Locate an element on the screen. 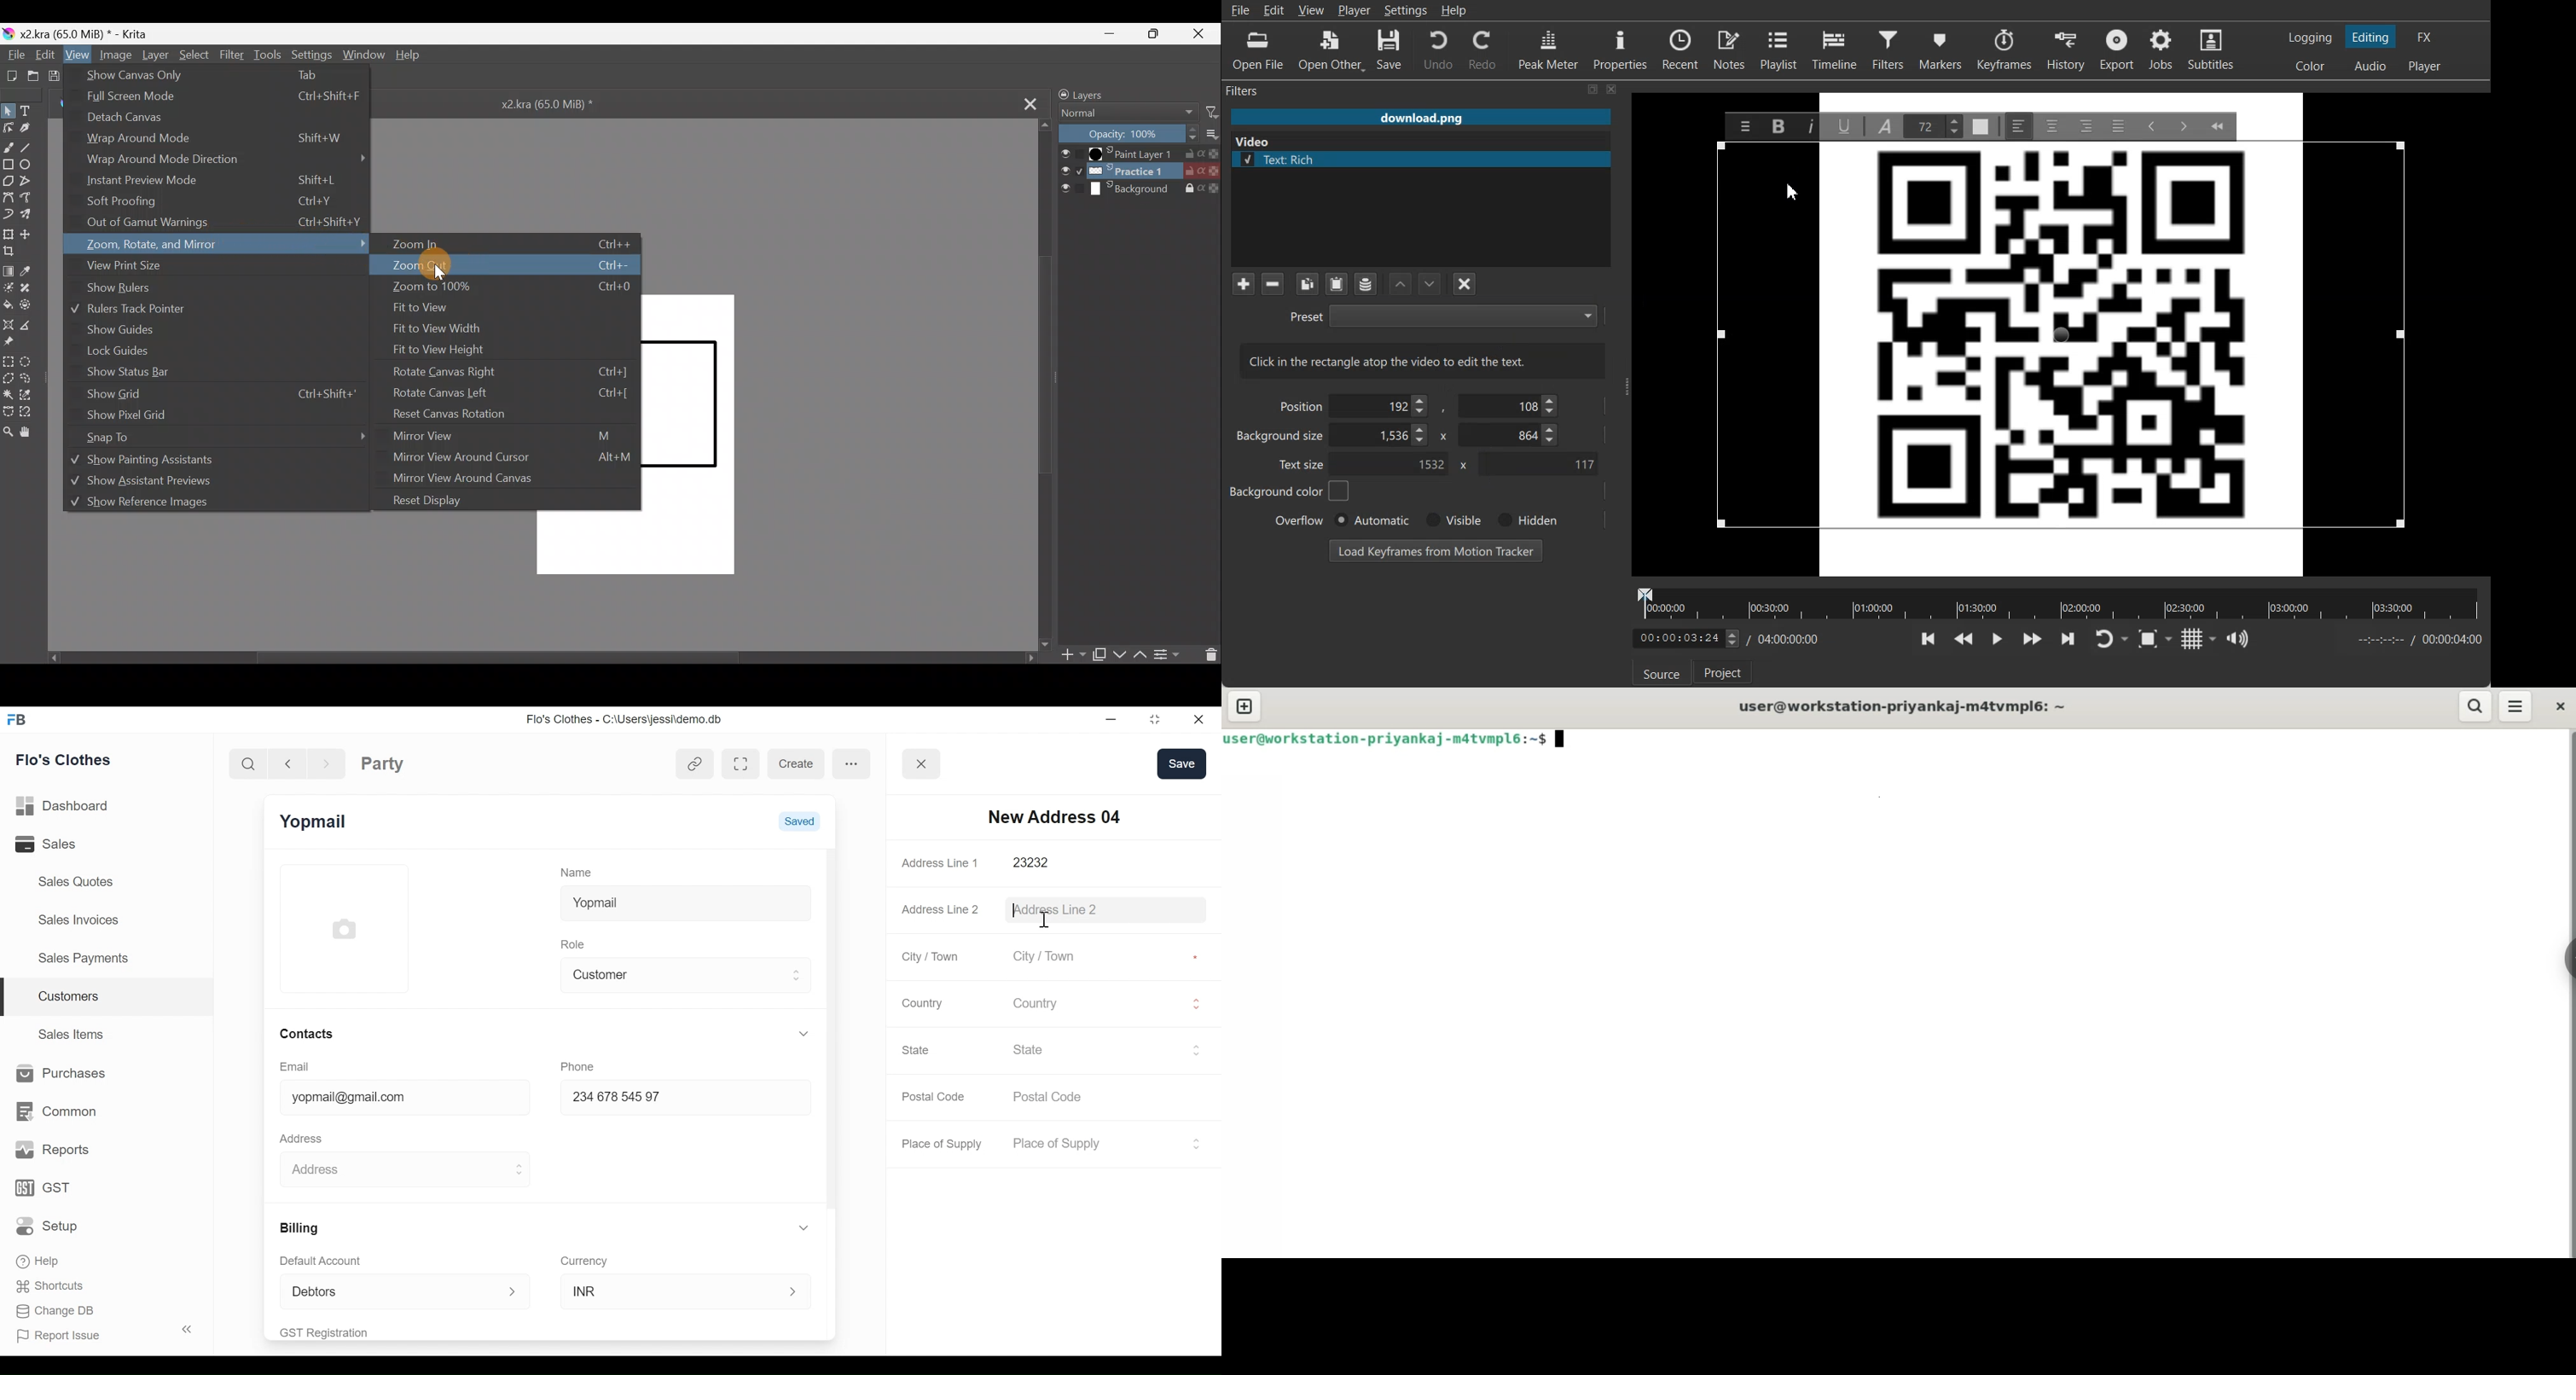 Image resolution: width=2576 pixels, height=1400 pixels. Toggle between form and full width view is located at coordinates (742, 764).